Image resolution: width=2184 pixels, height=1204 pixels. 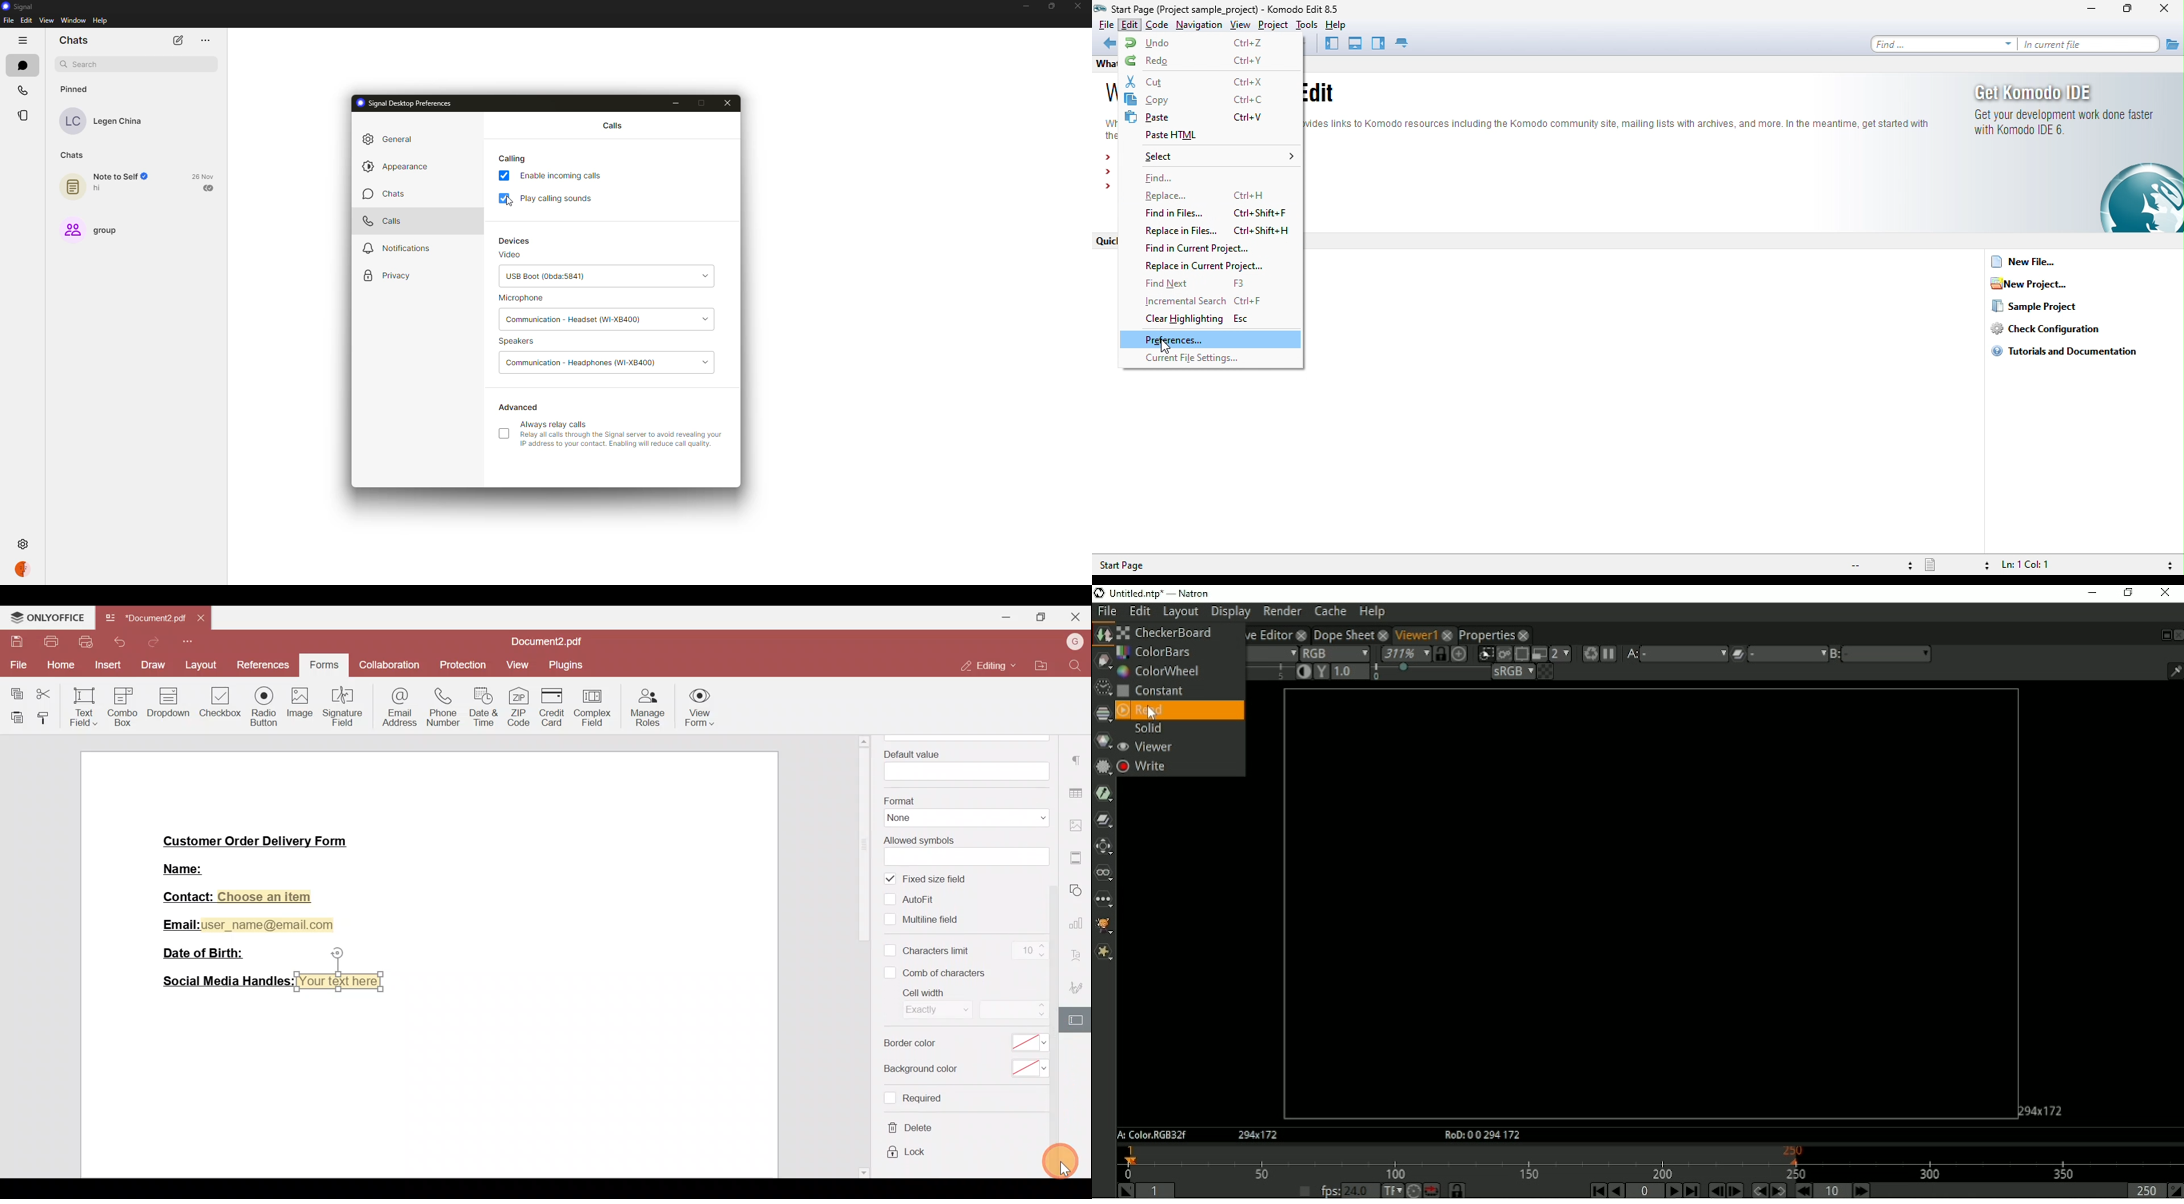 What do you see at coordinates (28, 20) in the screenshot?
I see `edit` at bounding box center [28, 20].